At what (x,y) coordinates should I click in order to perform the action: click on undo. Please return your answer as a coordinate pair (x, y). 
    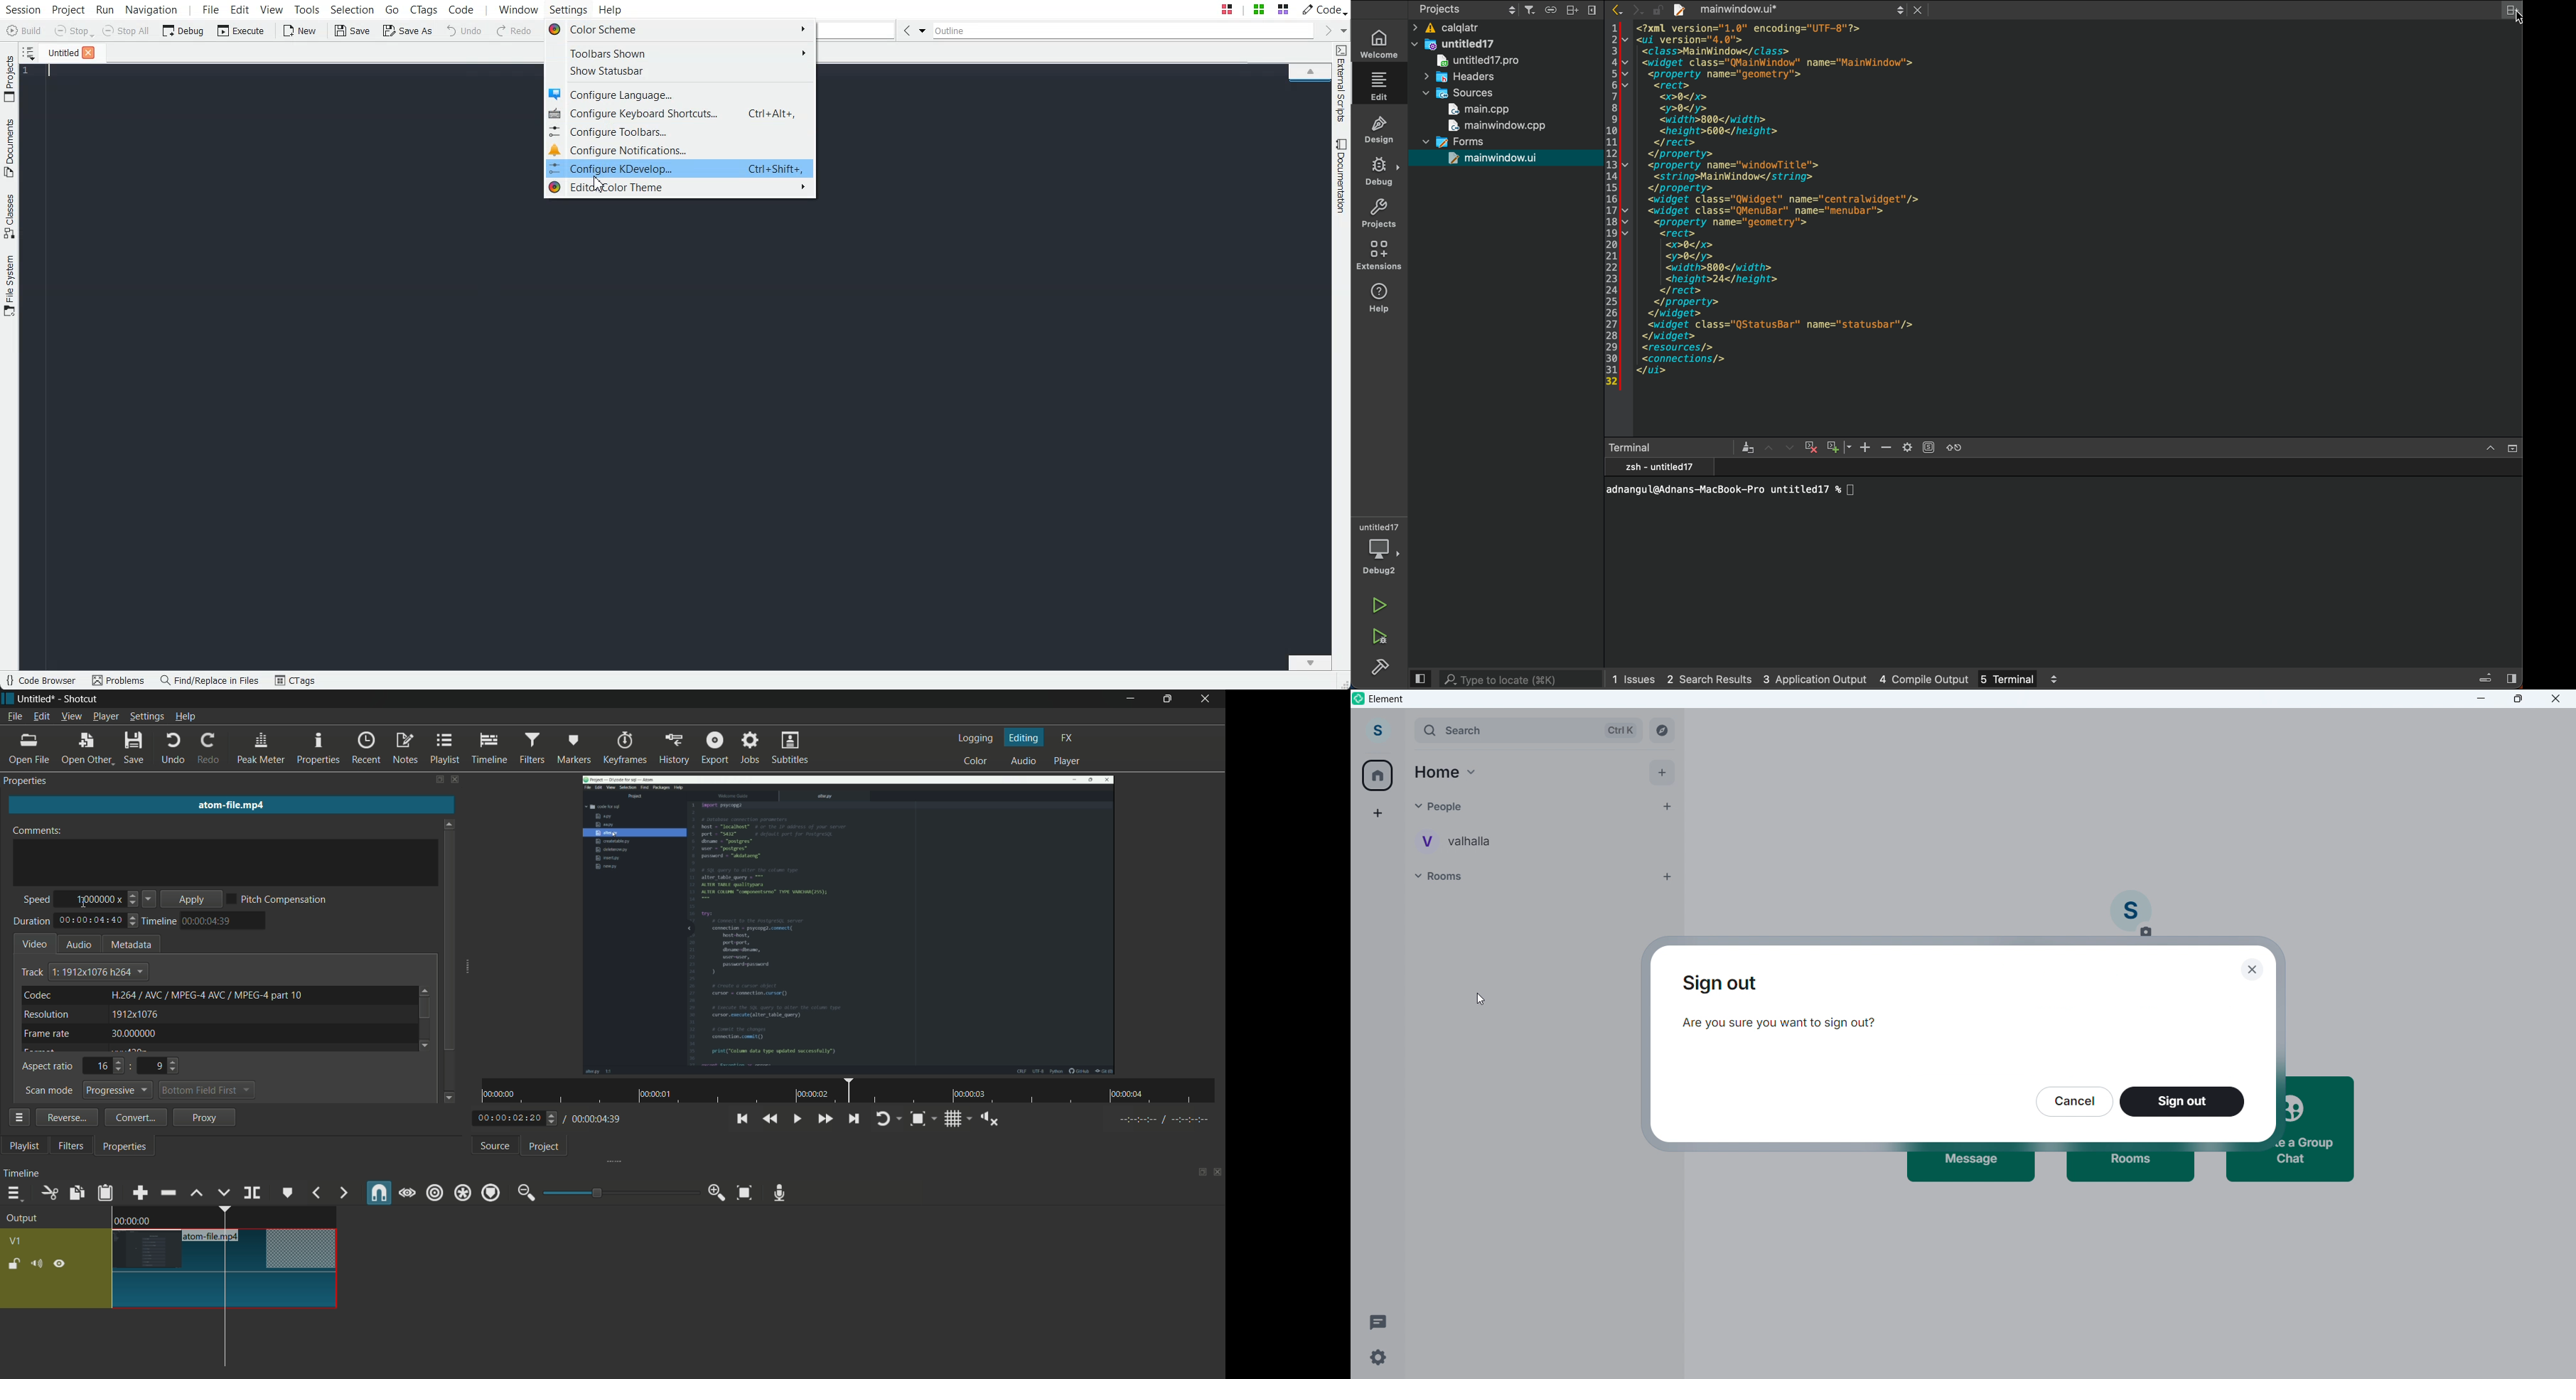
    Looking at the image, I should click on (174, 749).